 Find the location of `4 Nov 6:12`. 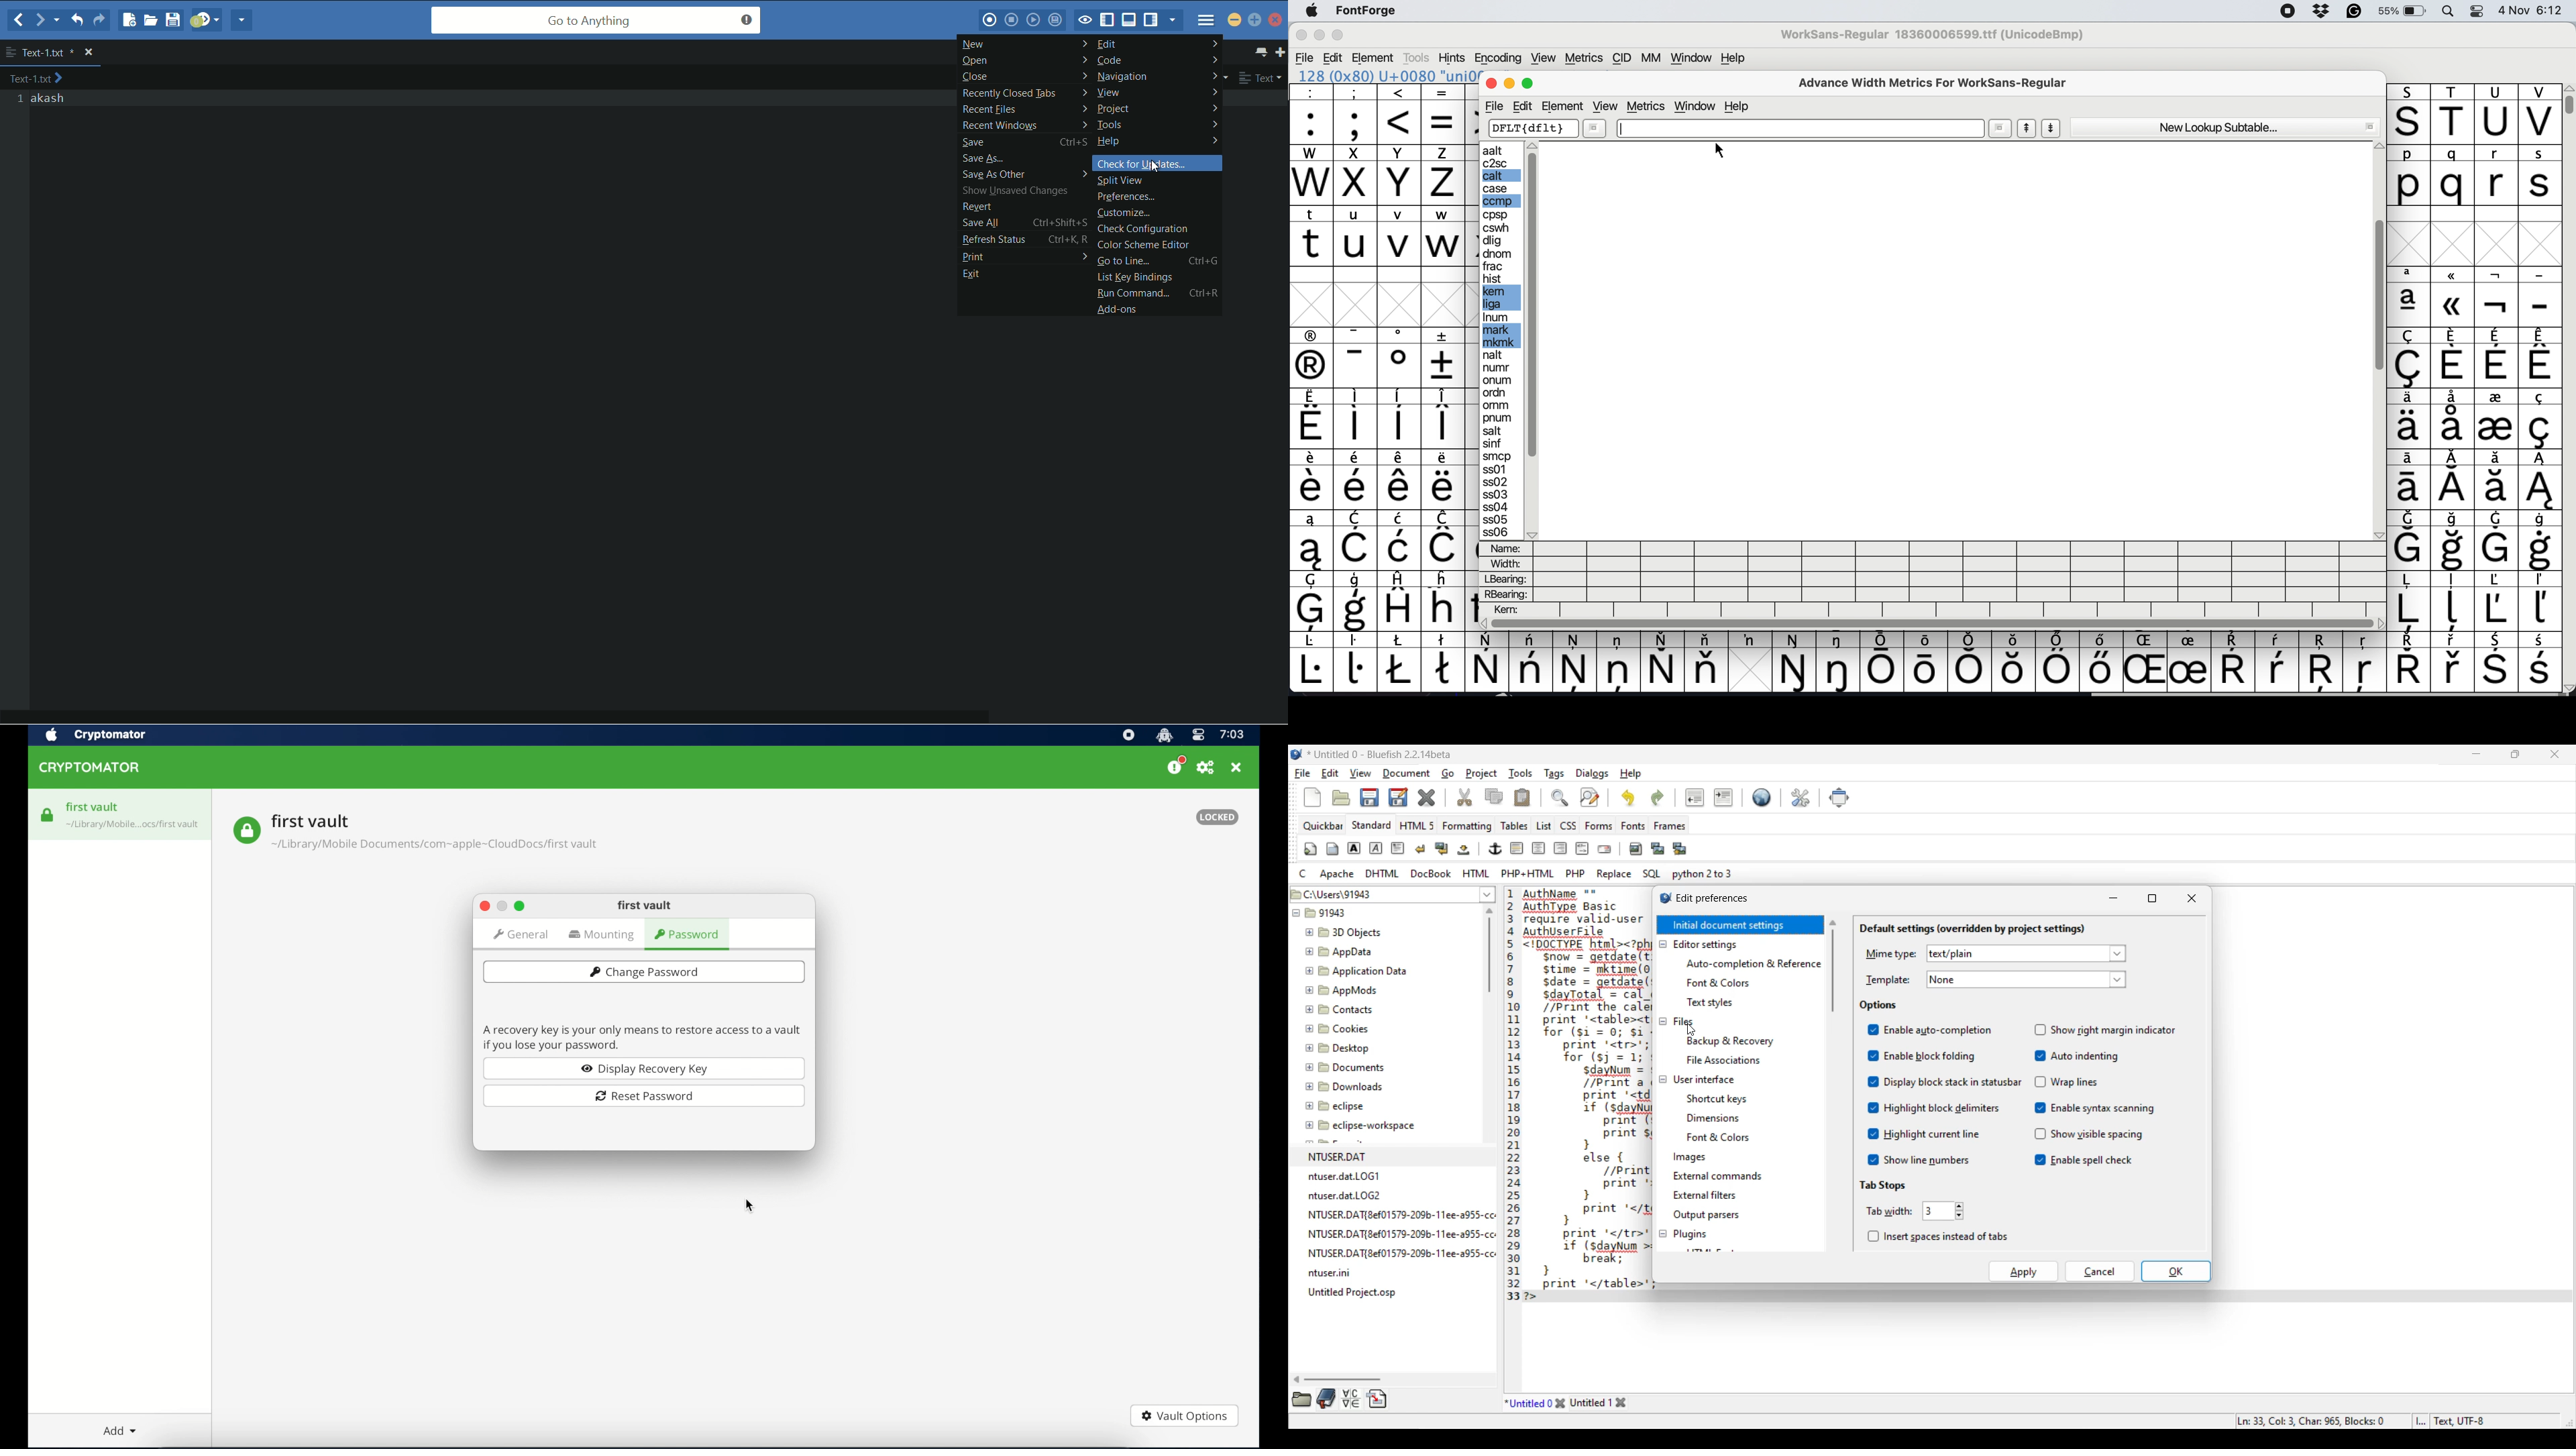

4 Nov 6:12 is located at coordinates (2529, 13).